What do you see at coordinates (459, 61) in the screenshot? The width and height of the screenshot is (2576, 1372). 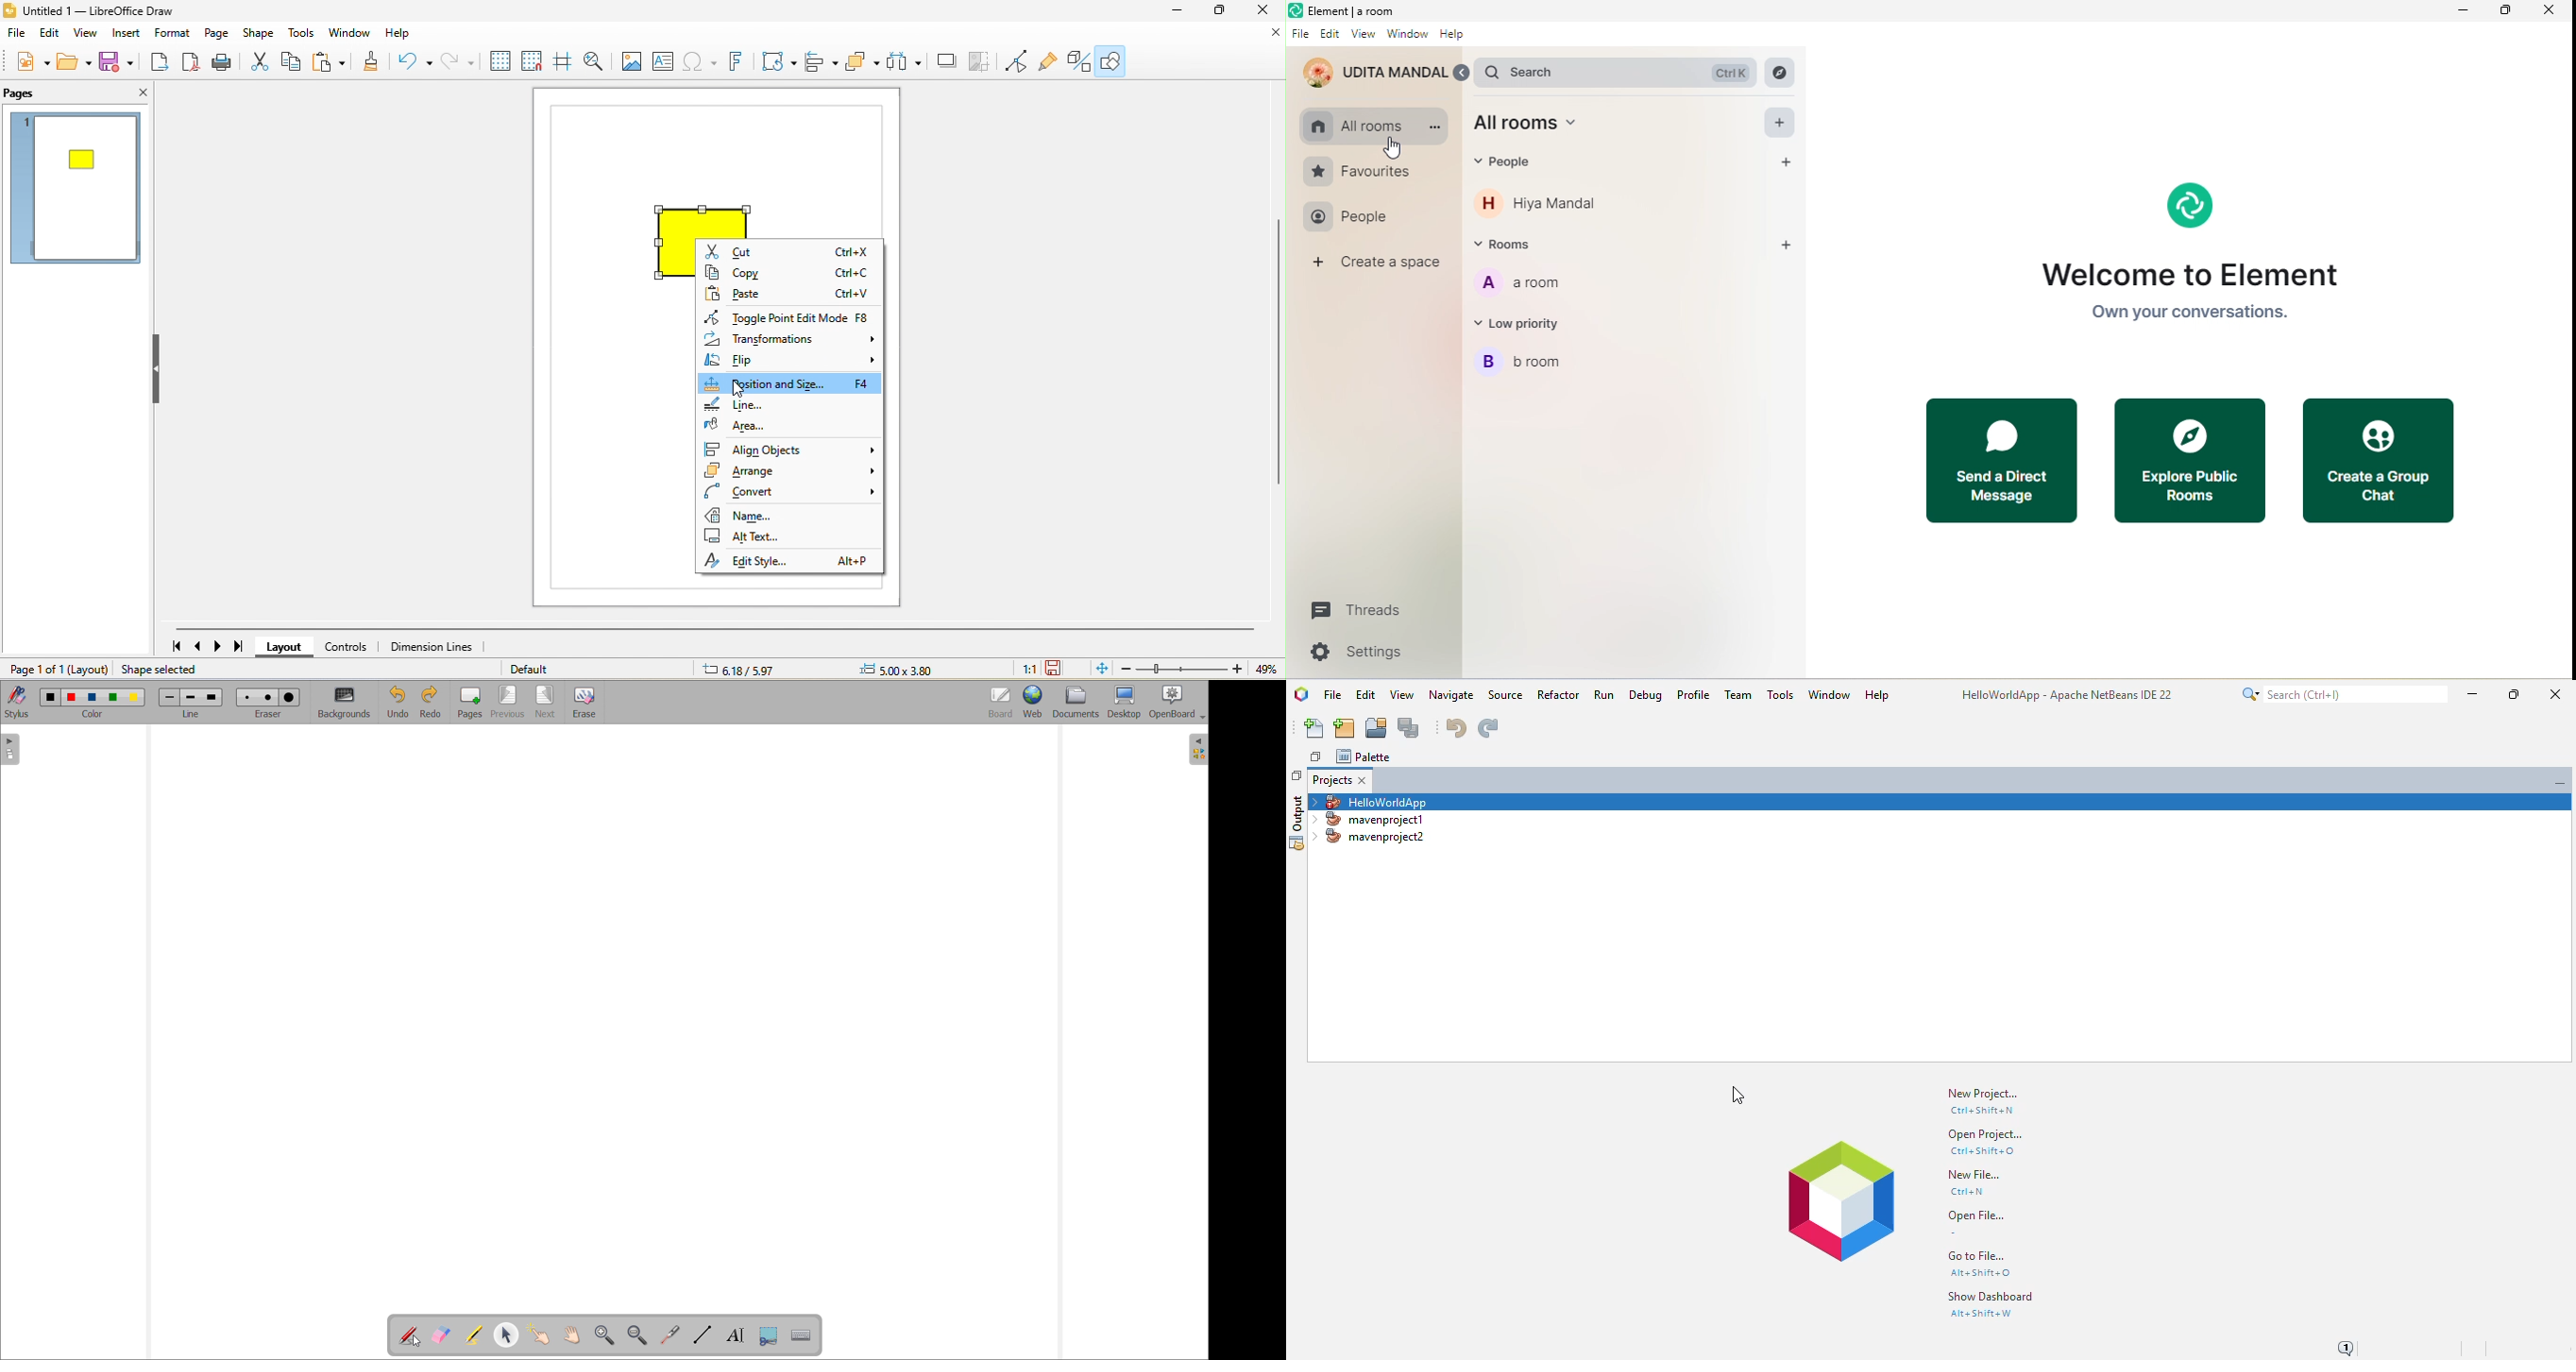 I see `redo` at bounding box center [459, 61].